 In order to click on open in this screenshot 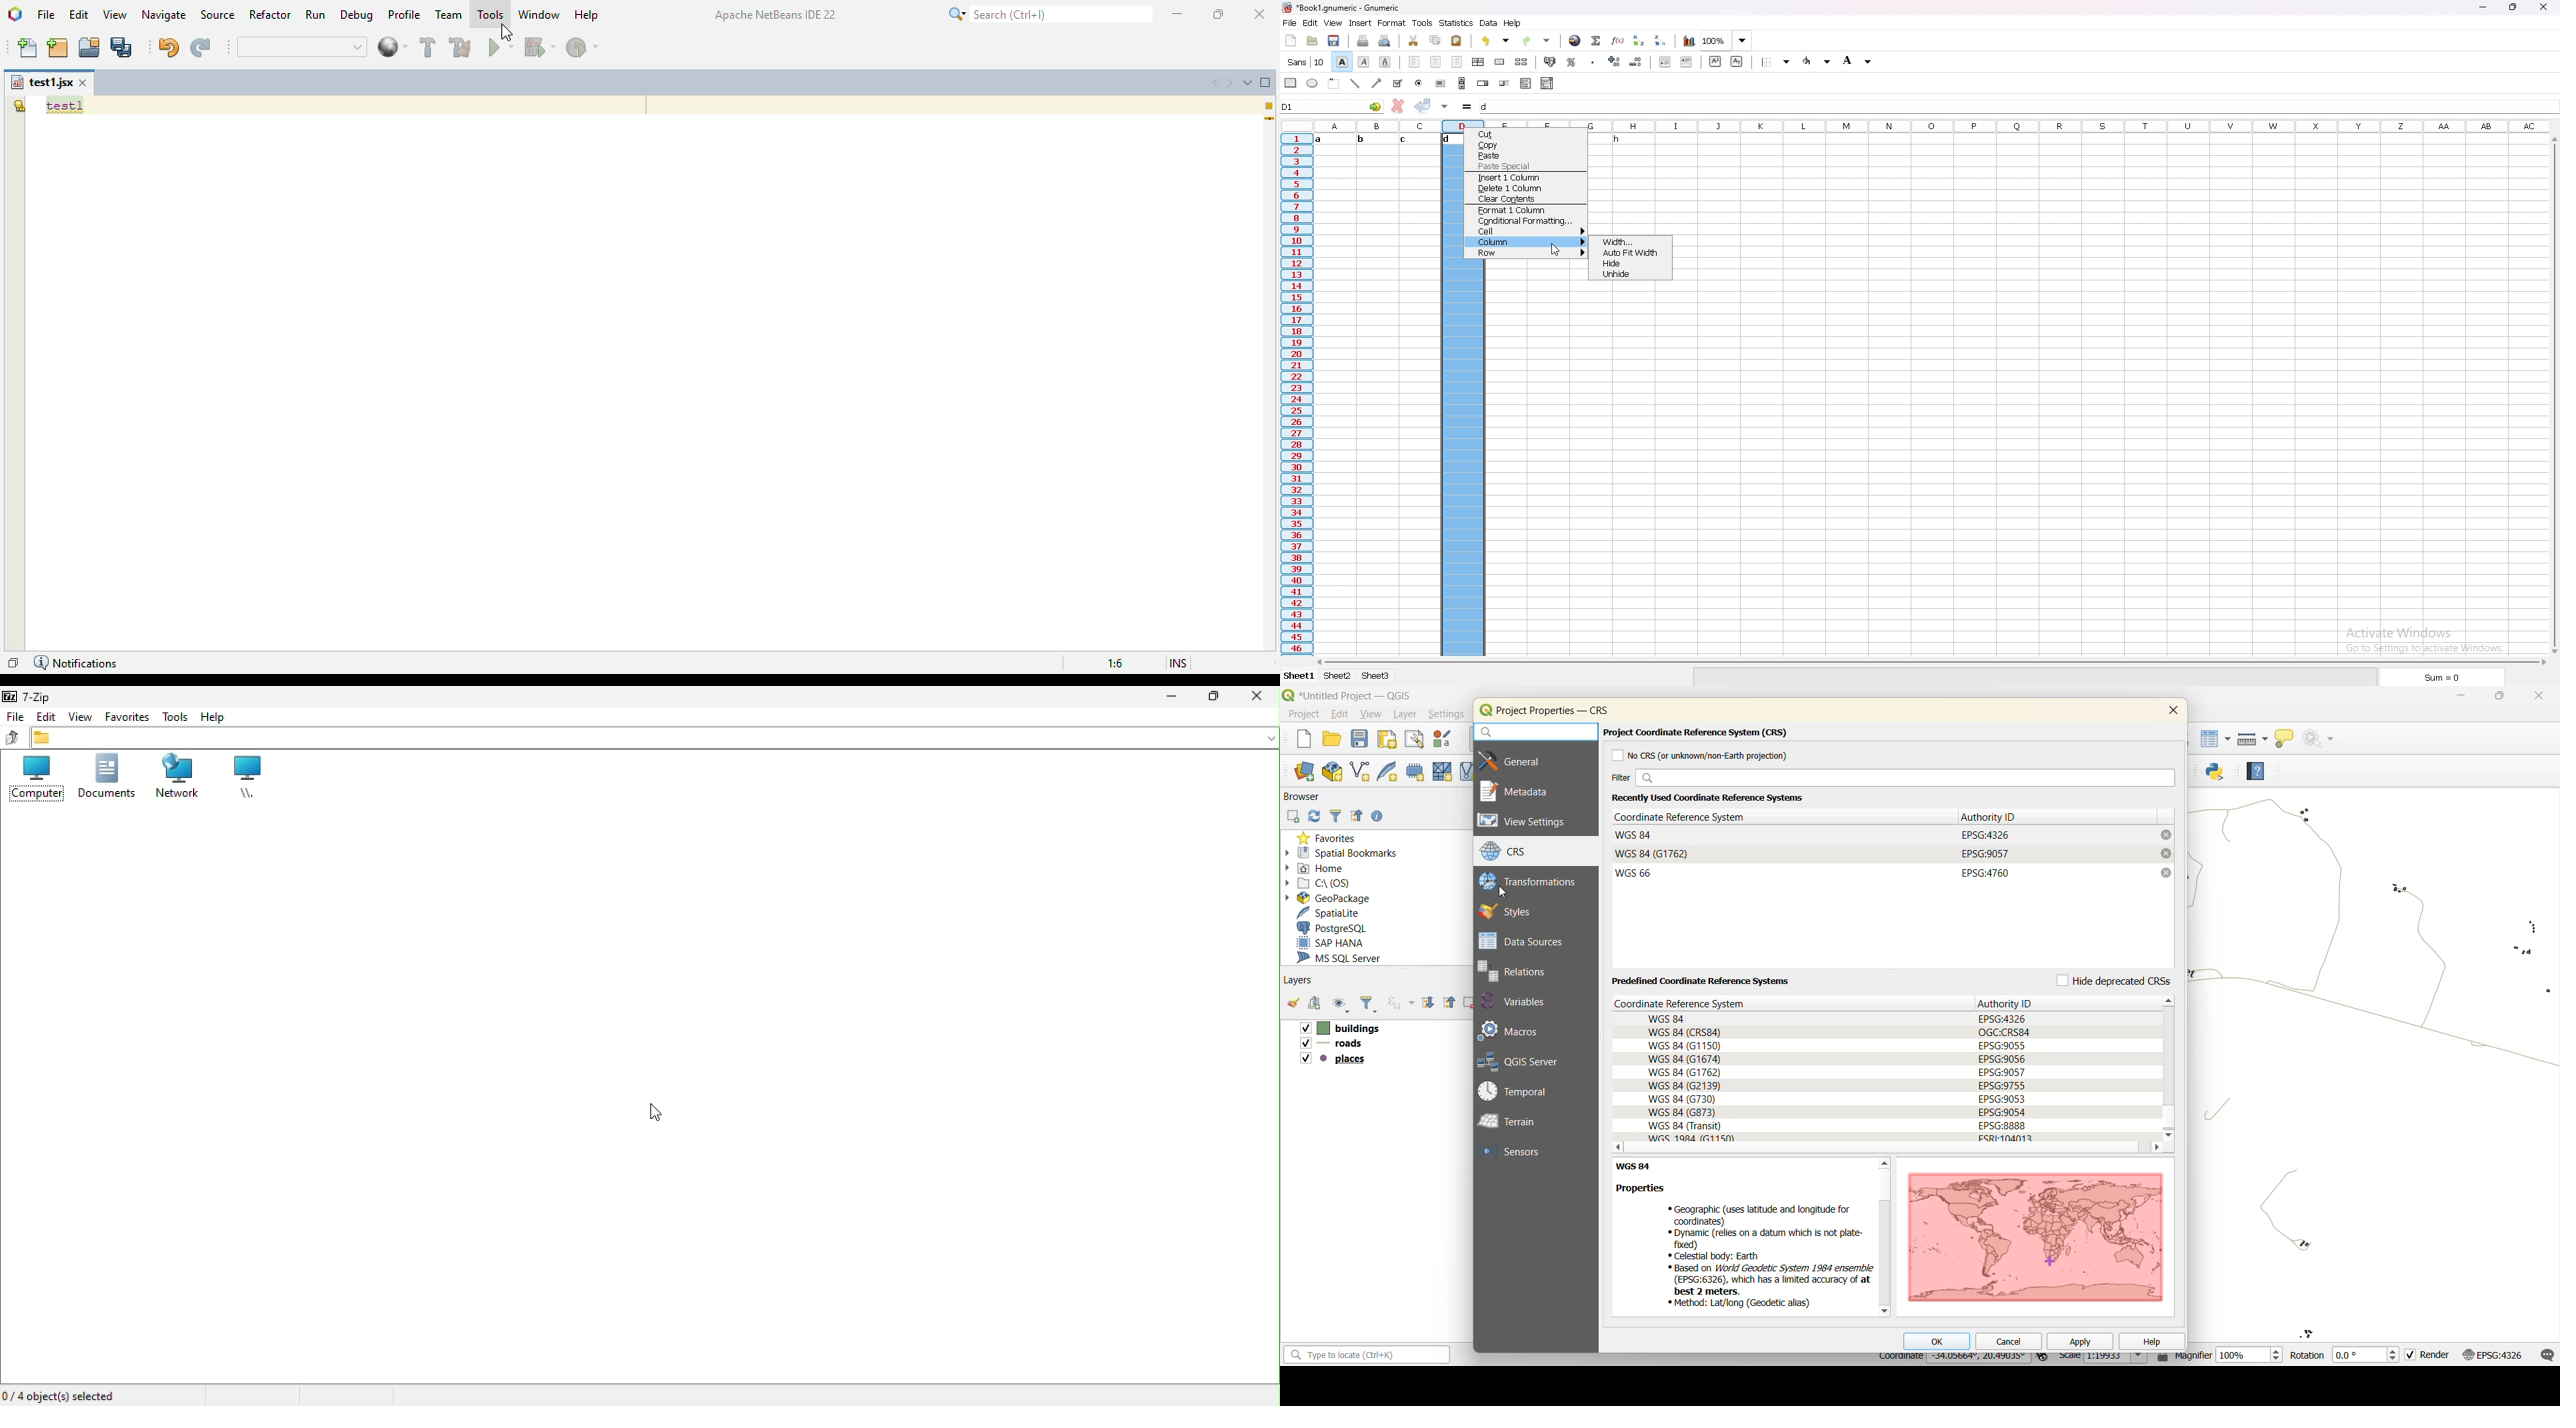, I will do `click(1293, 1002)`.